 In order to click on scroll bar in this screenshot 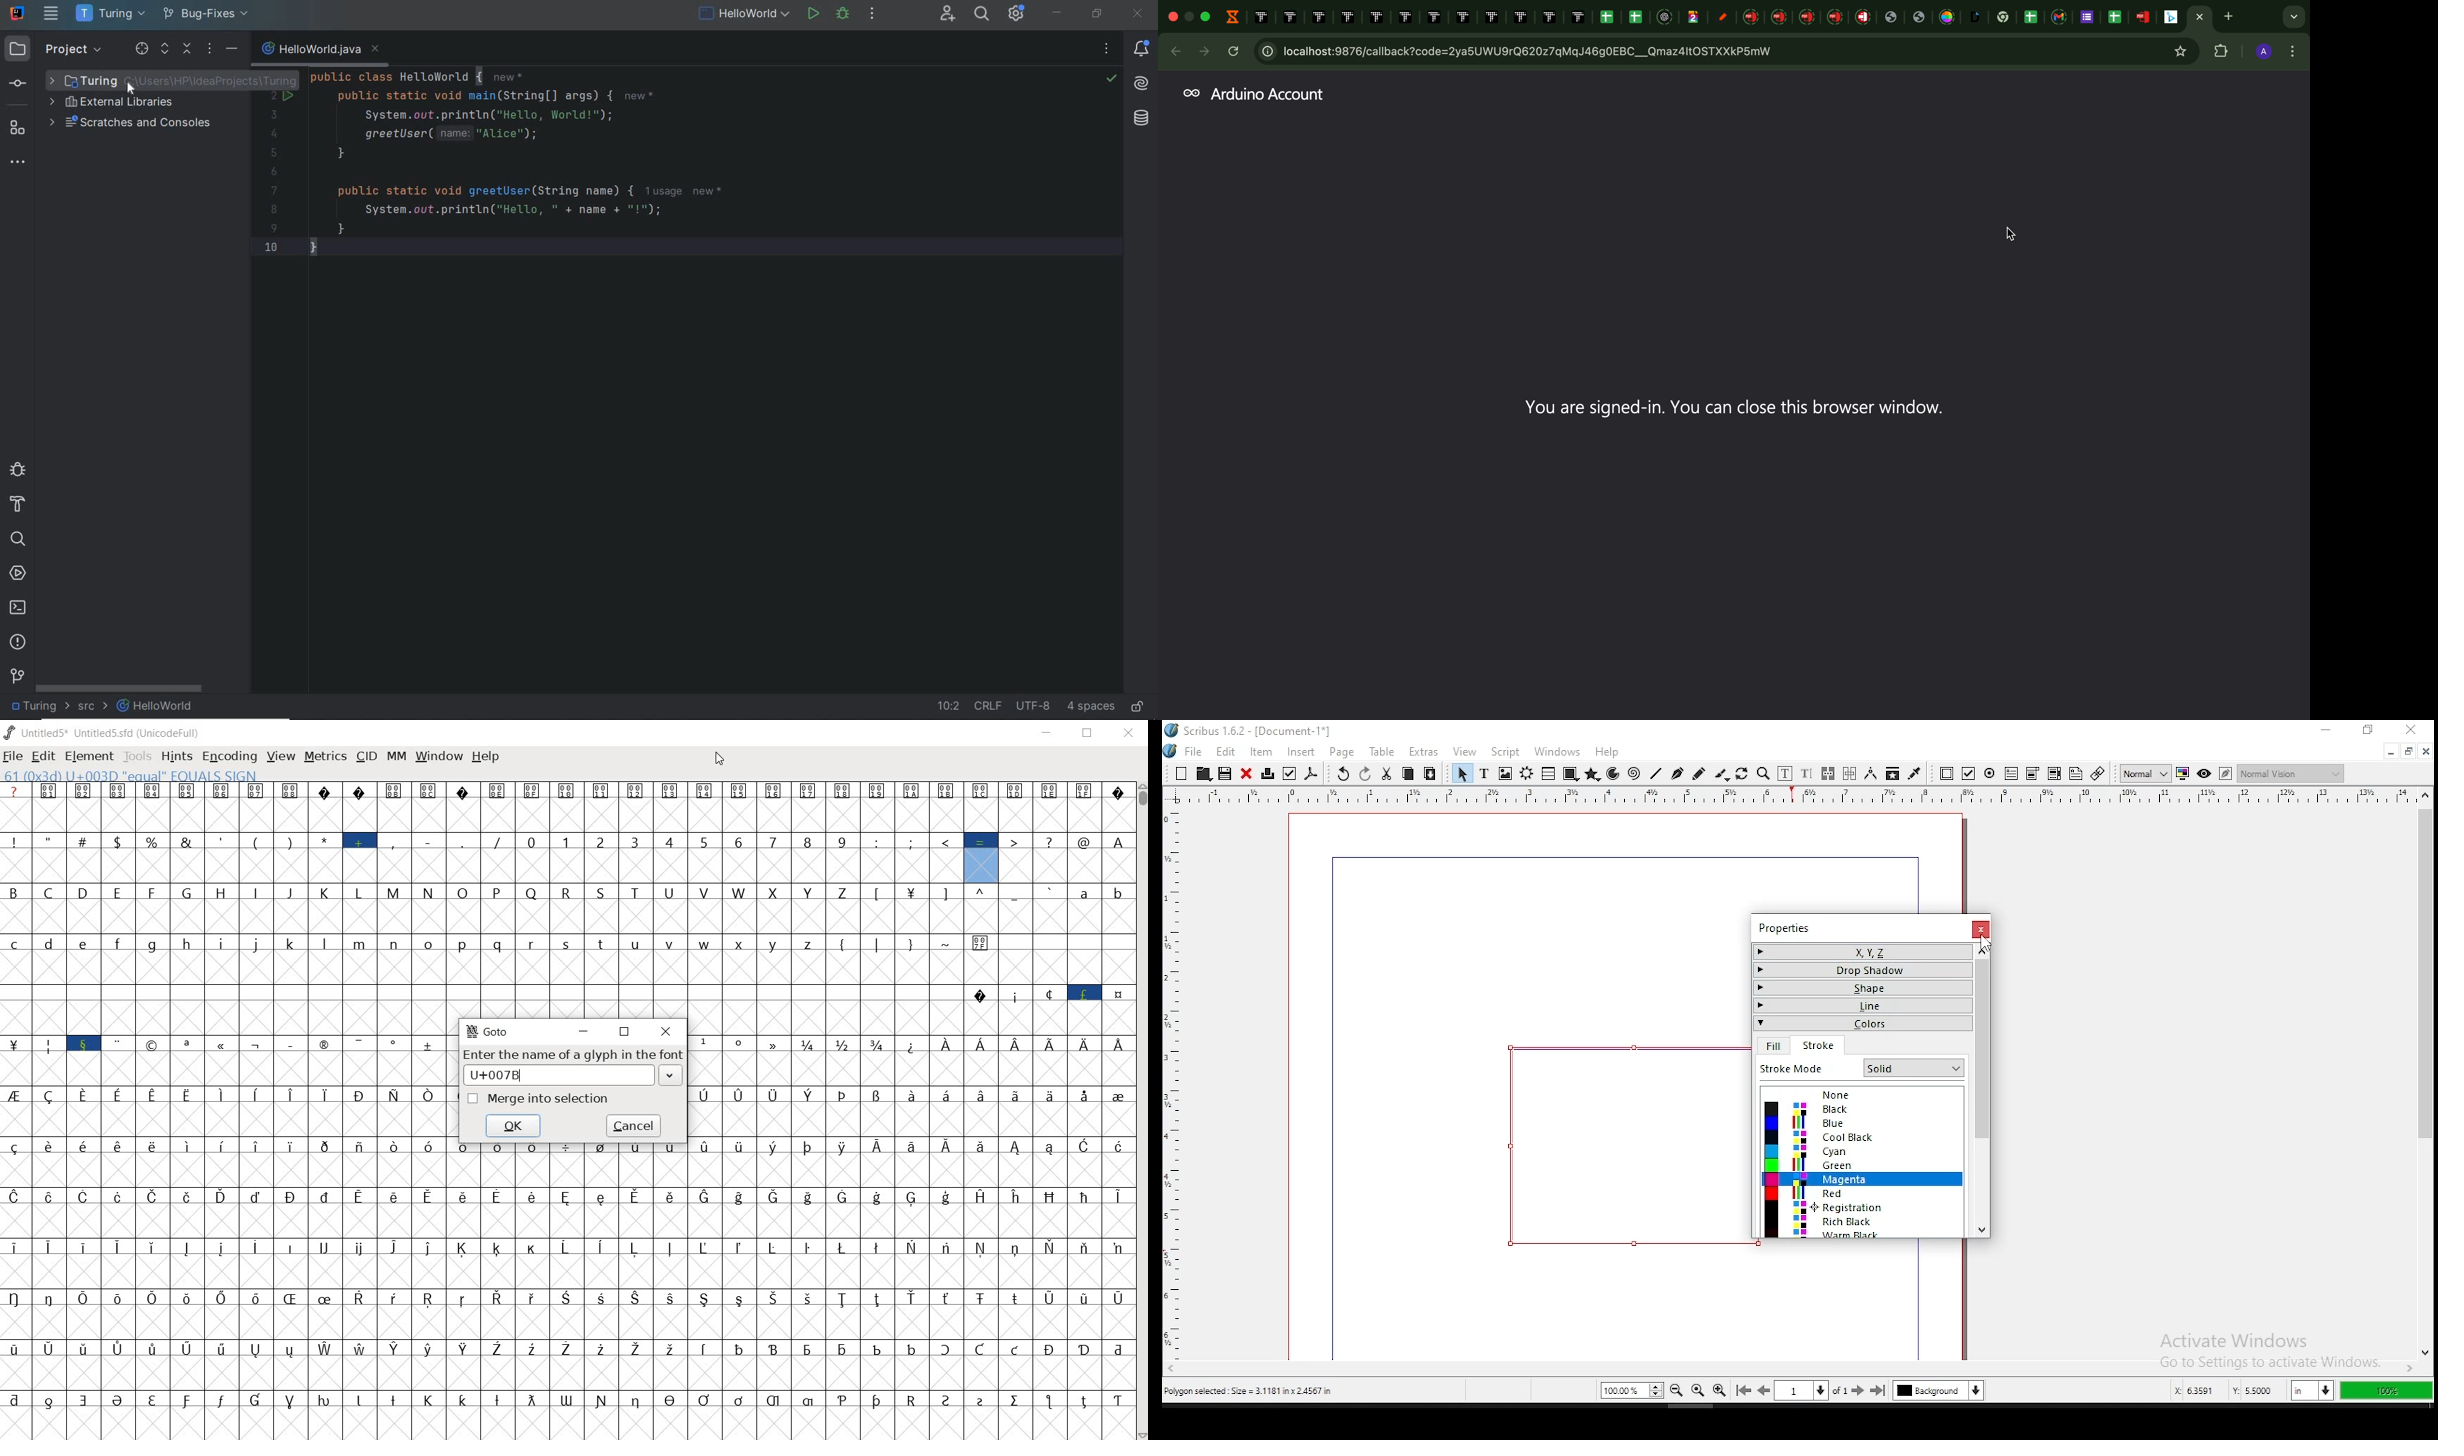, I will do `click(1790, 1370)`.